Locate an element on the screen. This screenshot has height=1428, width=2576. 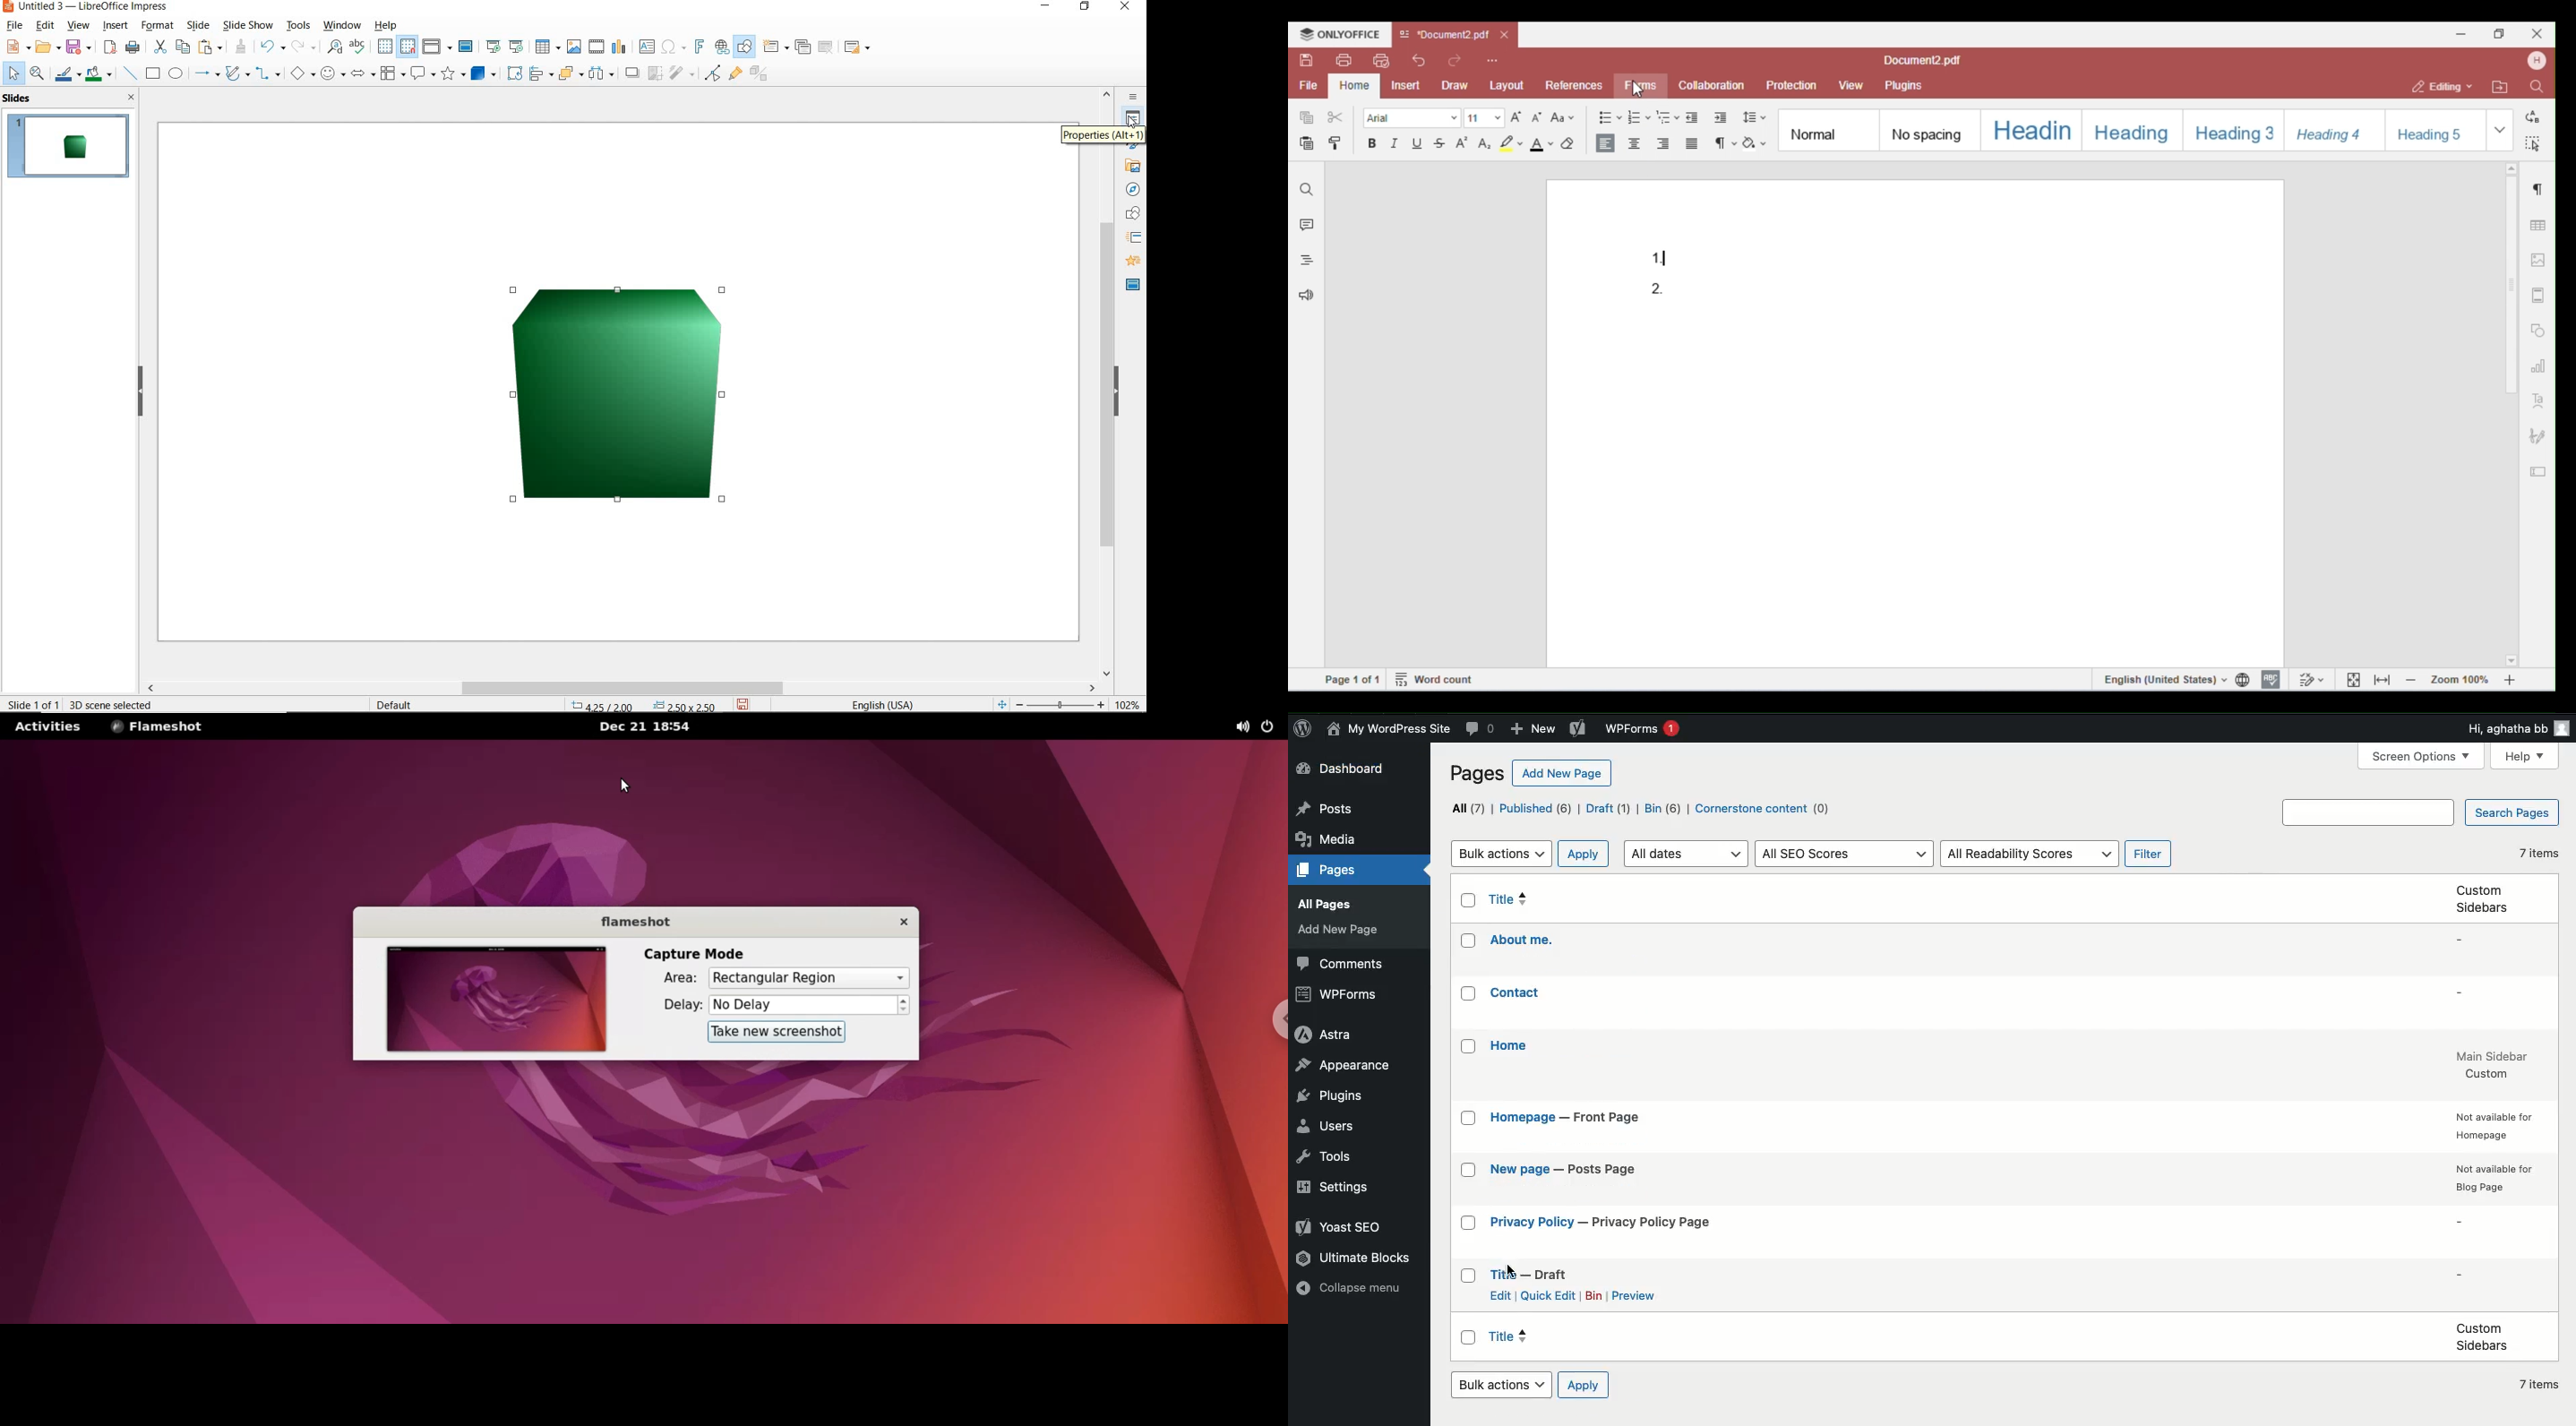
Add new page is located at coordinates (1562, 773).